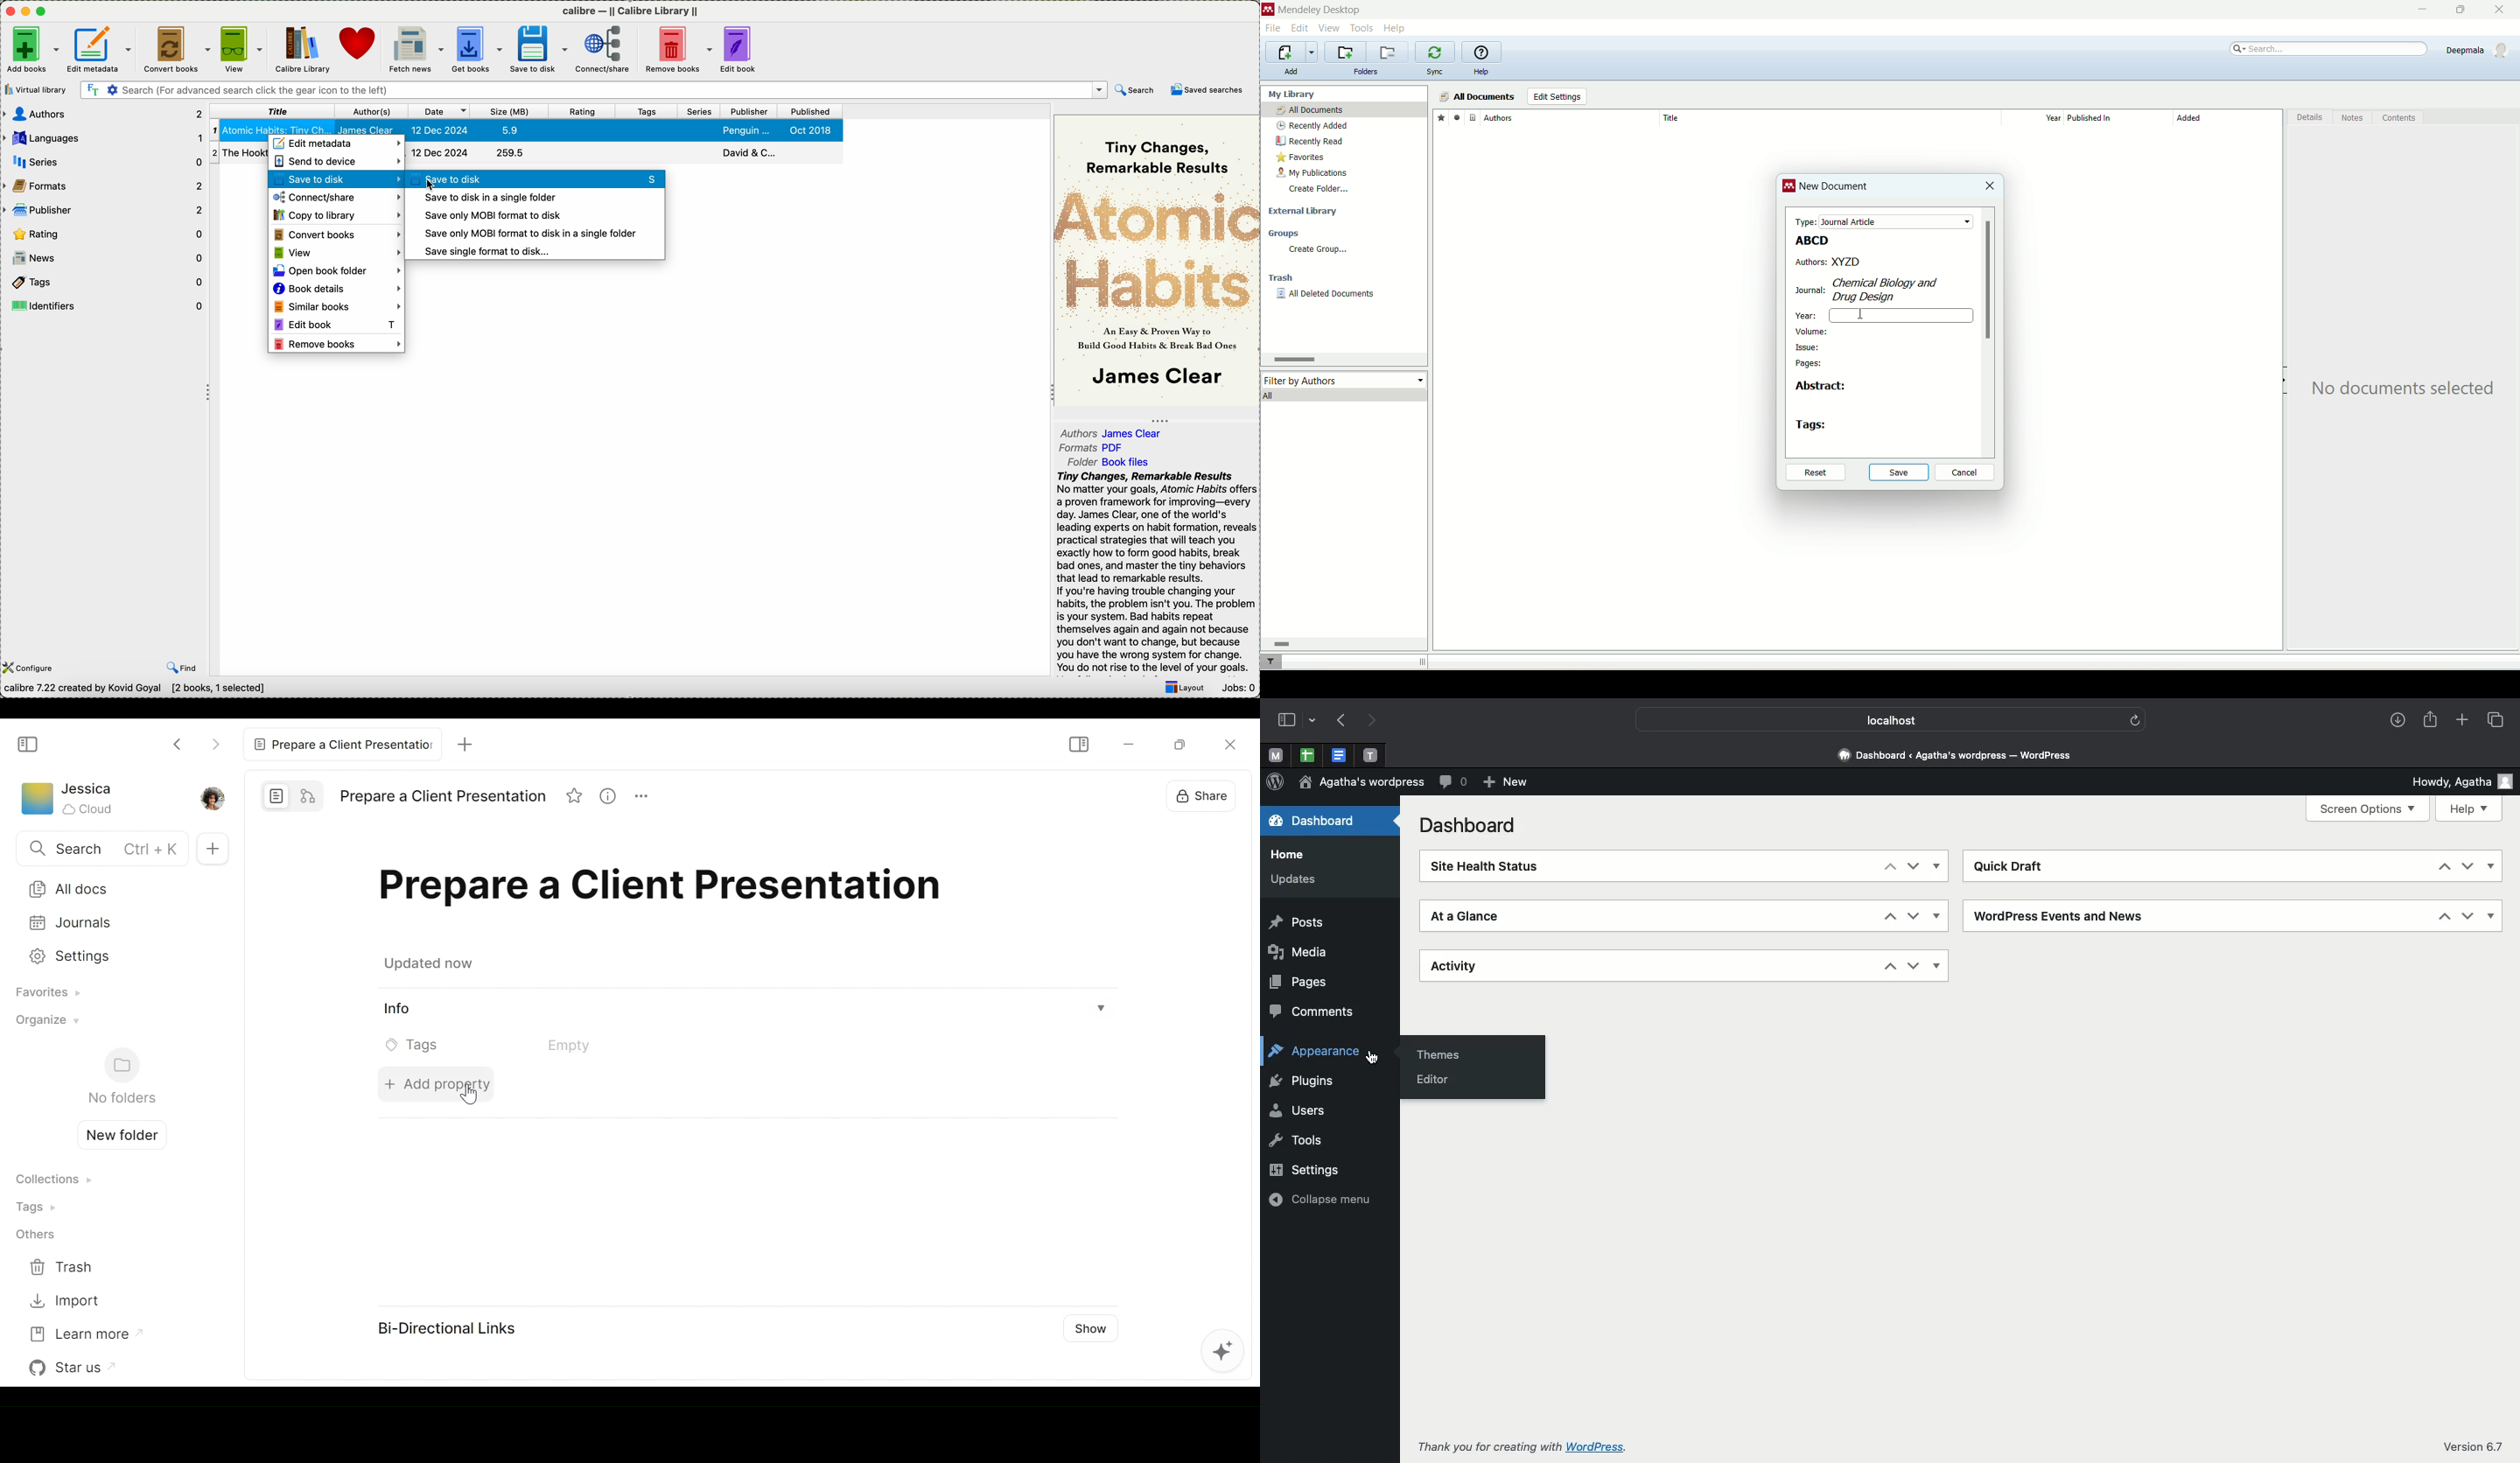  What do you see at coordinates (2135, 718) in the screenshot?
I see `refresh` at bounding box center [2135, 718].